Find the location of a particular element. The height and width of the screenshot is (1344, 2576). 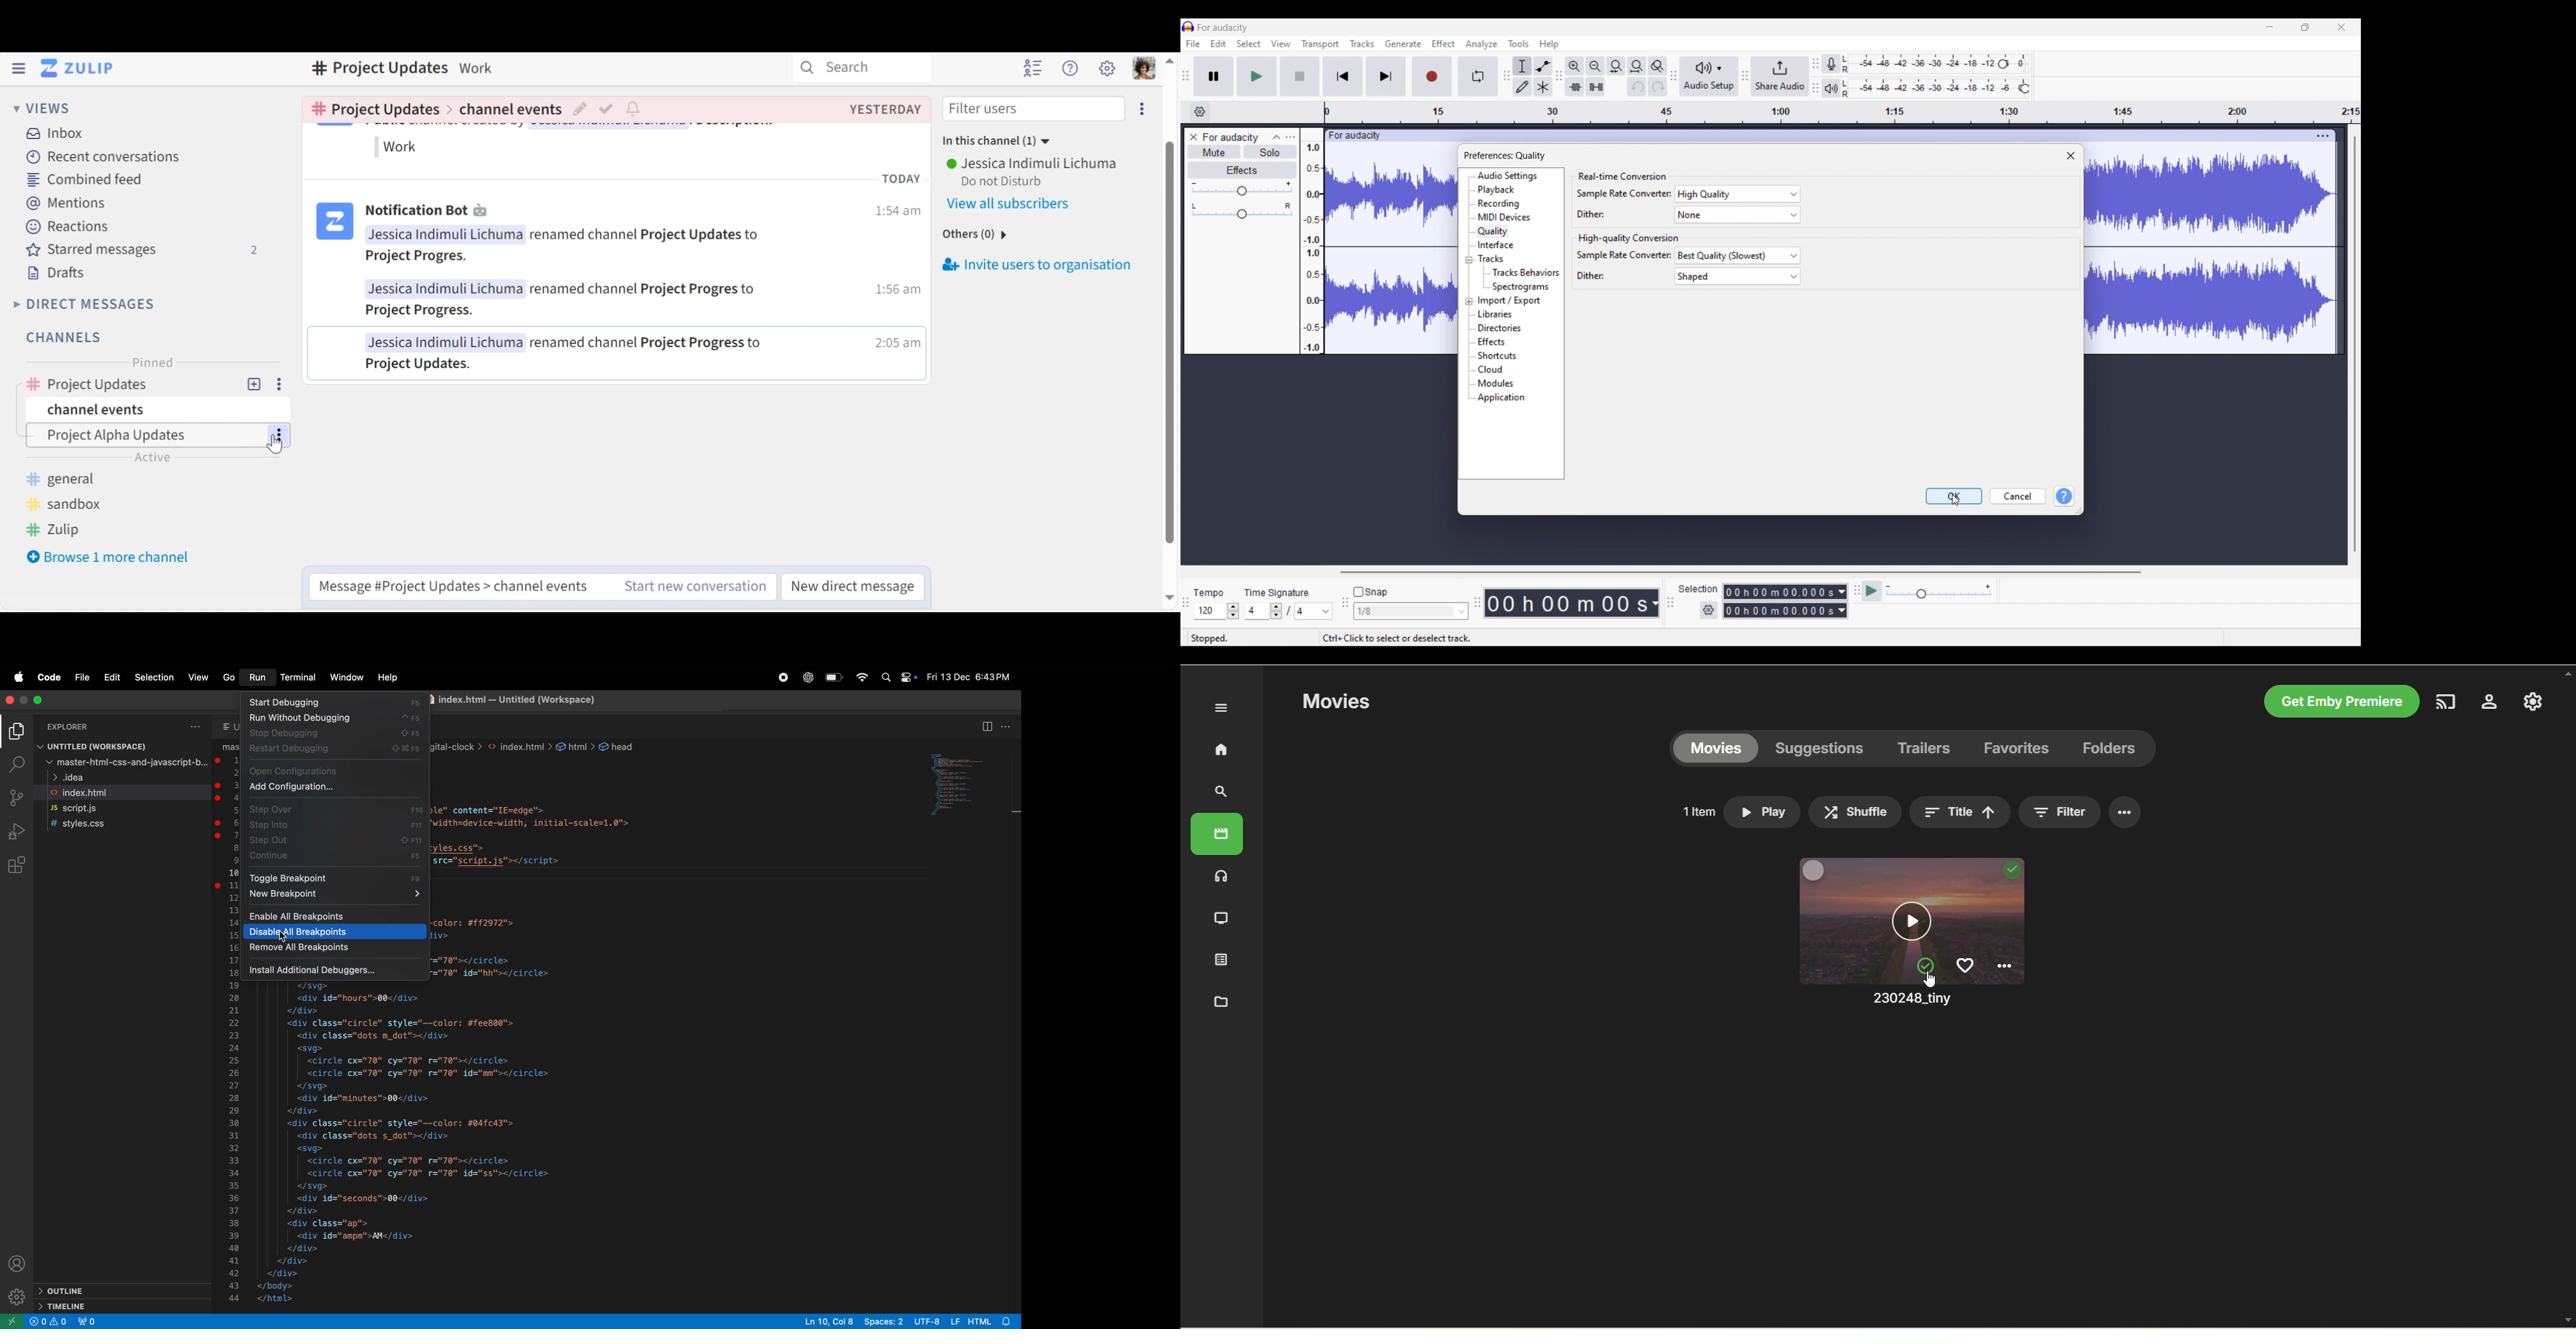

cursor is located at coordinates (276, 442).